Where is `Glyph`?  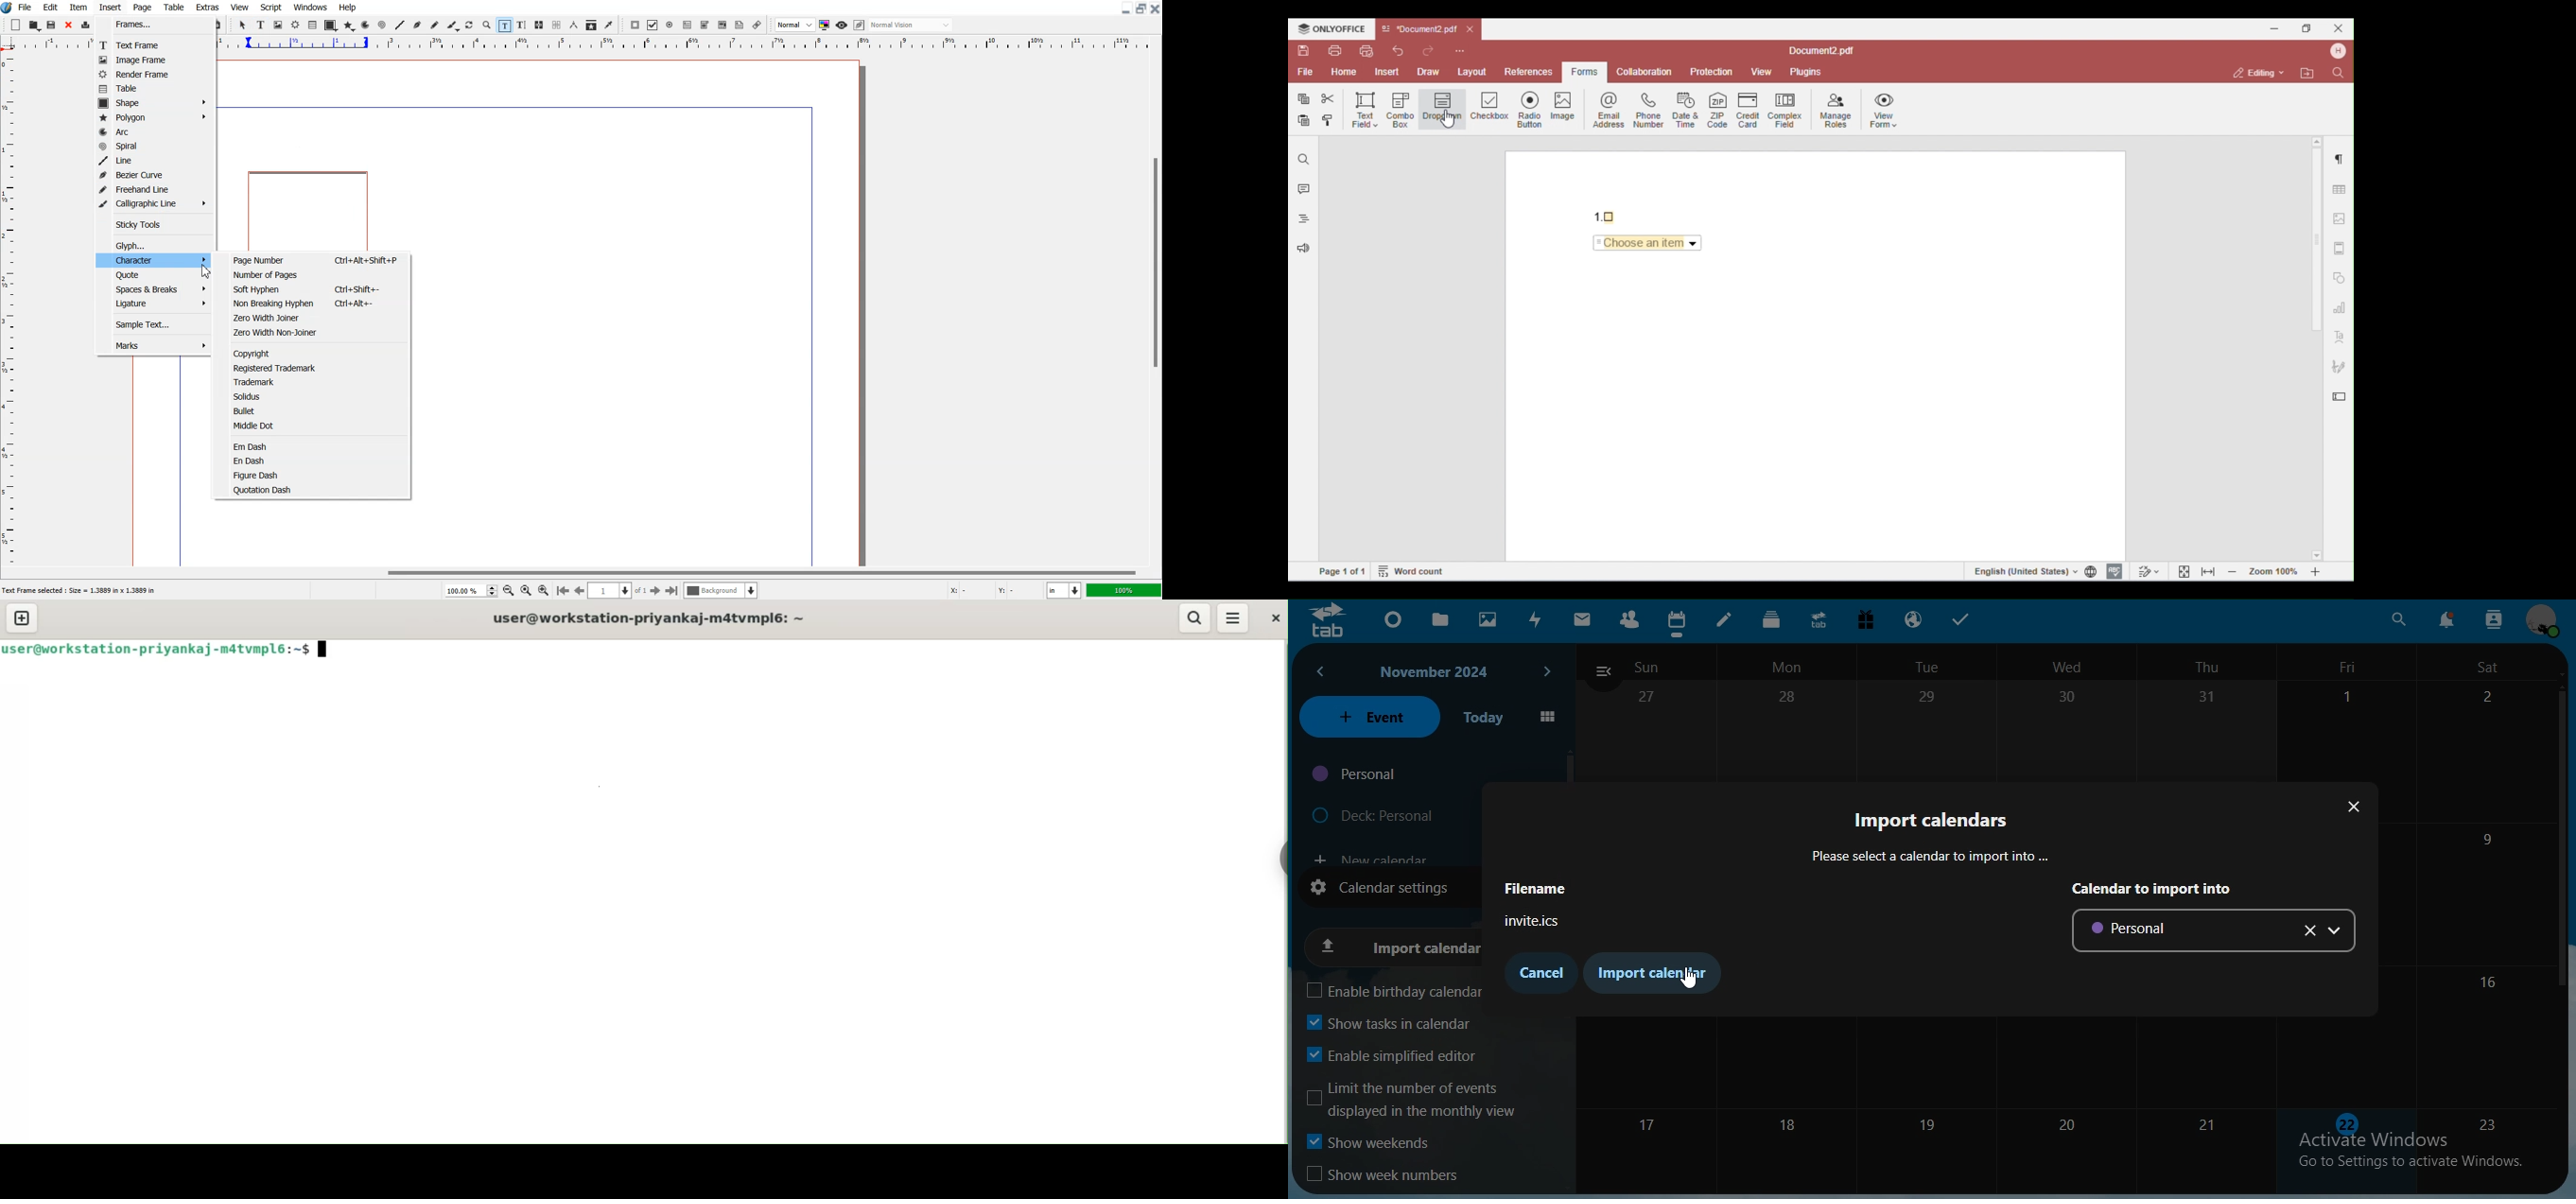 Glyph is located at coordinates (156, 245).